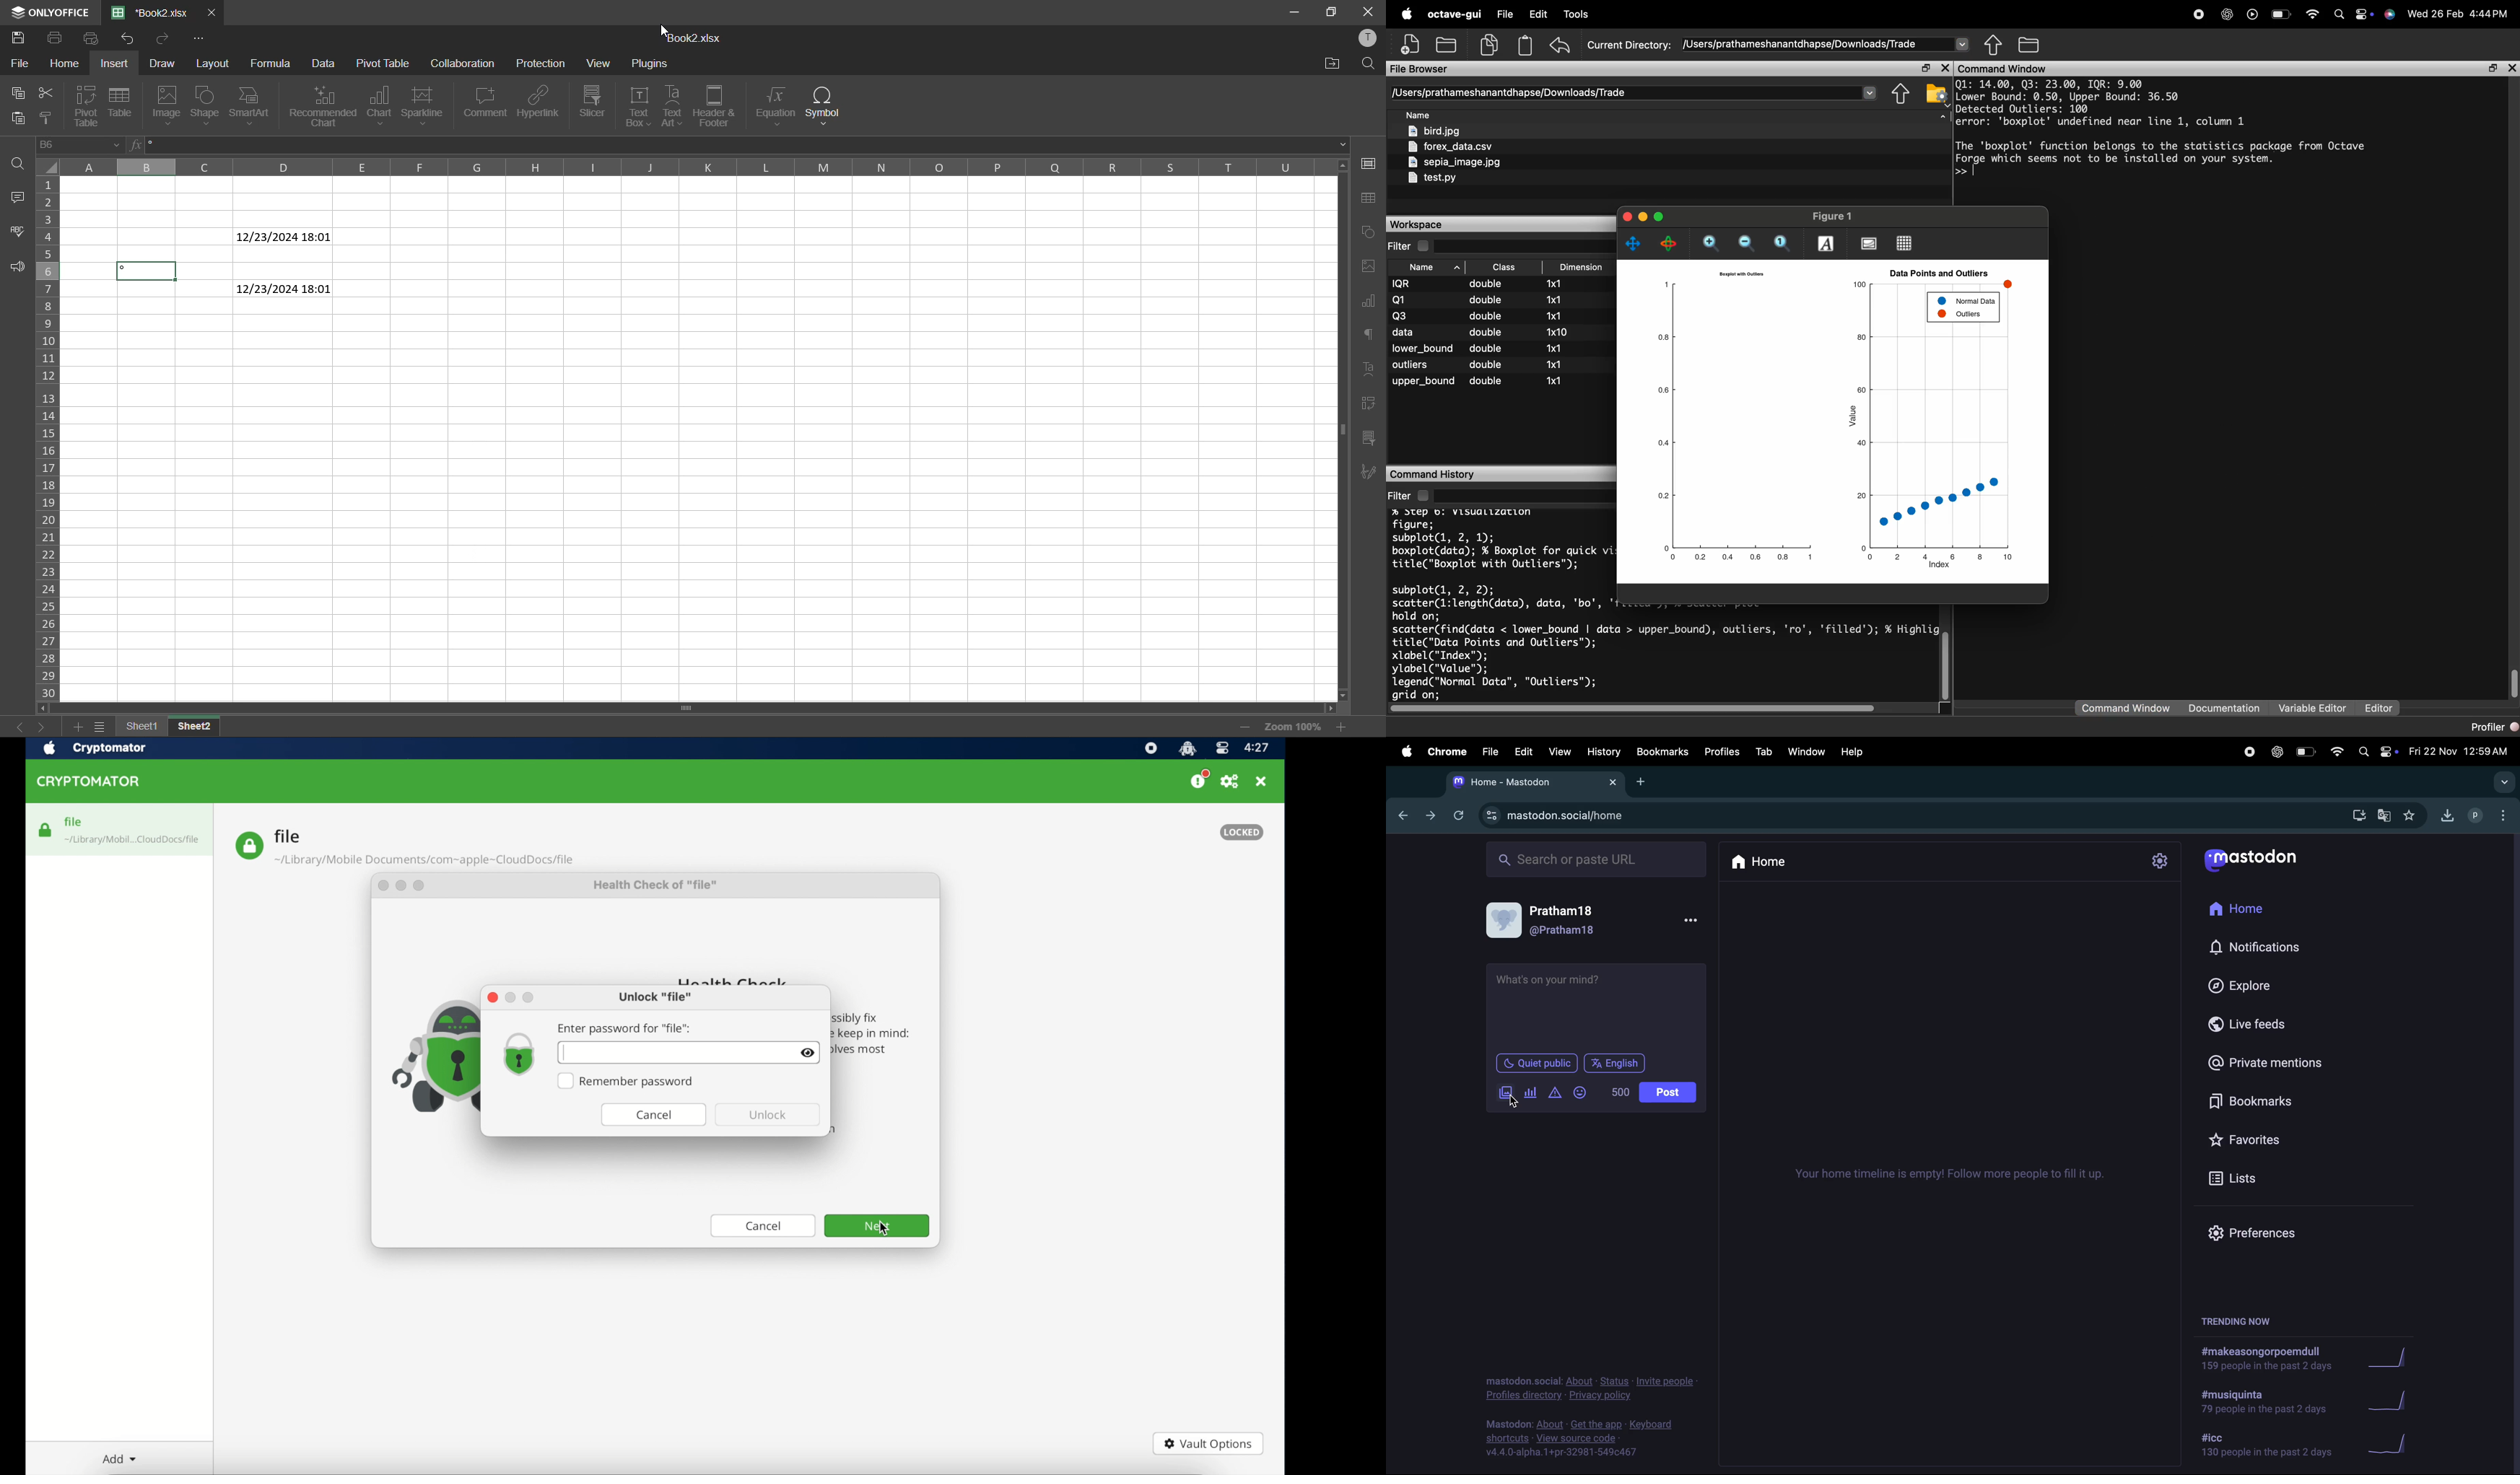 The image size is (2520, 1484). I want to click on preferences, so click(1231, 782).